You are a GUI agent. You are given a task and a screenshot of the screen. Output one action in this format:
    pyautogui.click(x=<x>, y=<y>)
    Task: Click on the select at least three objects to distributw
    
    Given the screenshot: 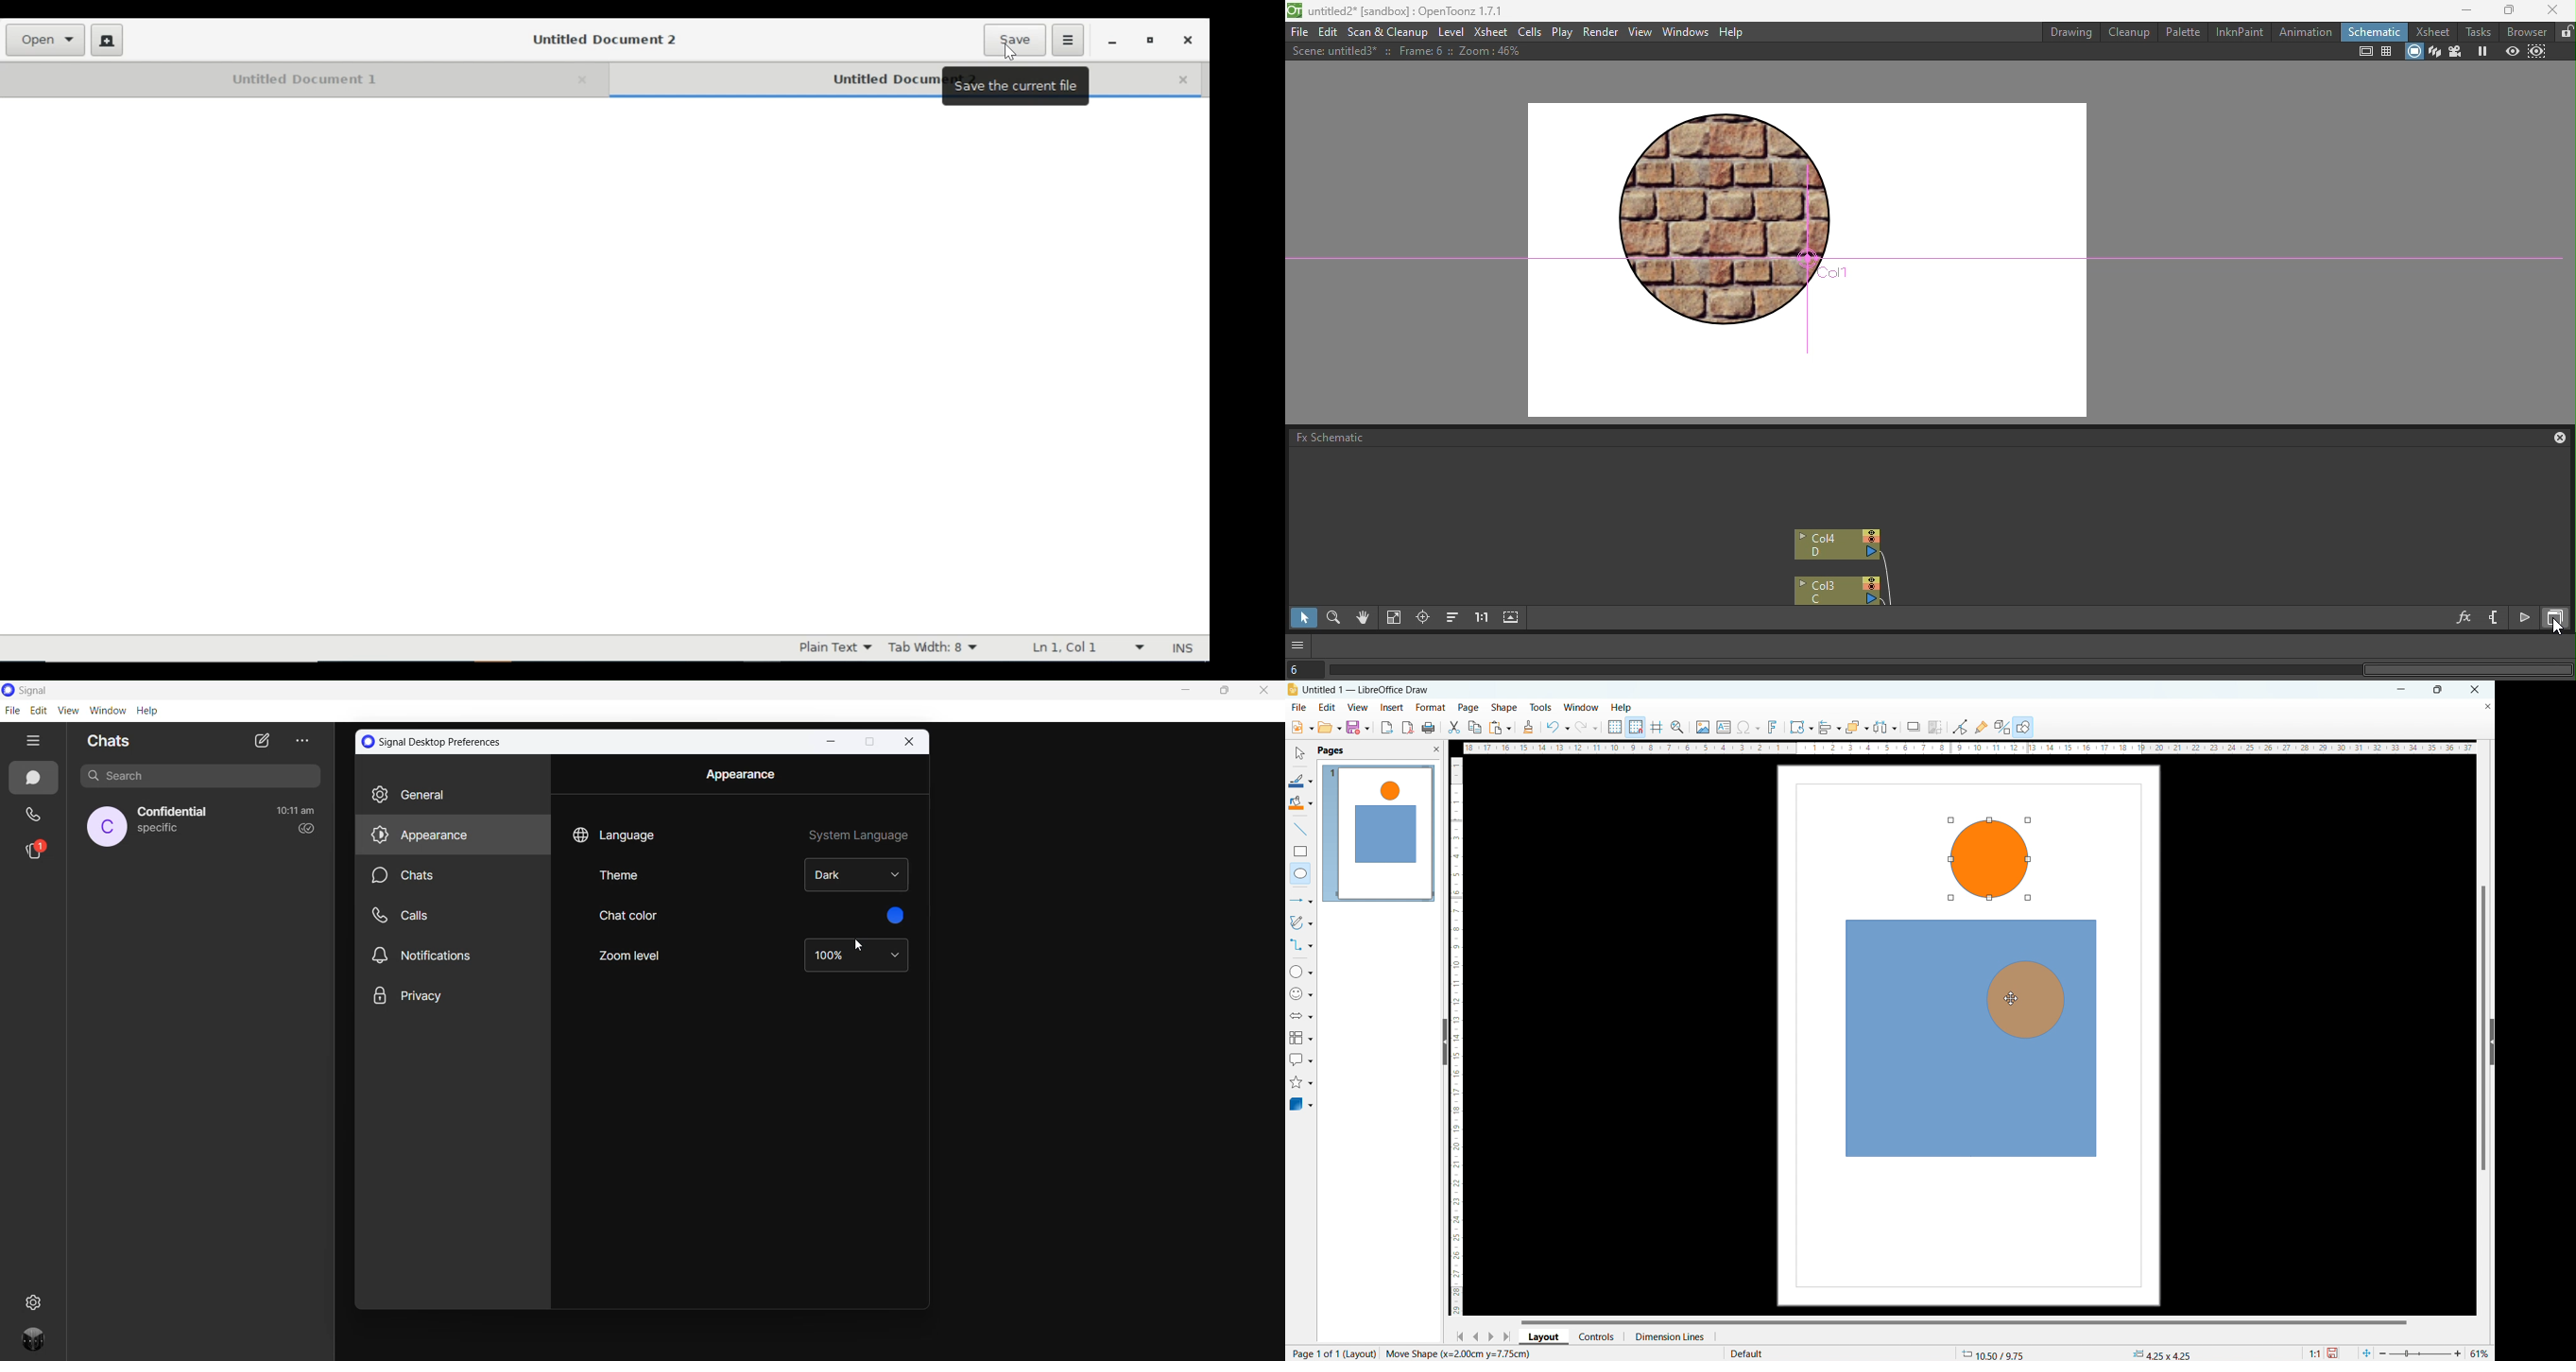 What is the action you would take?
    pyautogui.click(x=1884, y=728)
    